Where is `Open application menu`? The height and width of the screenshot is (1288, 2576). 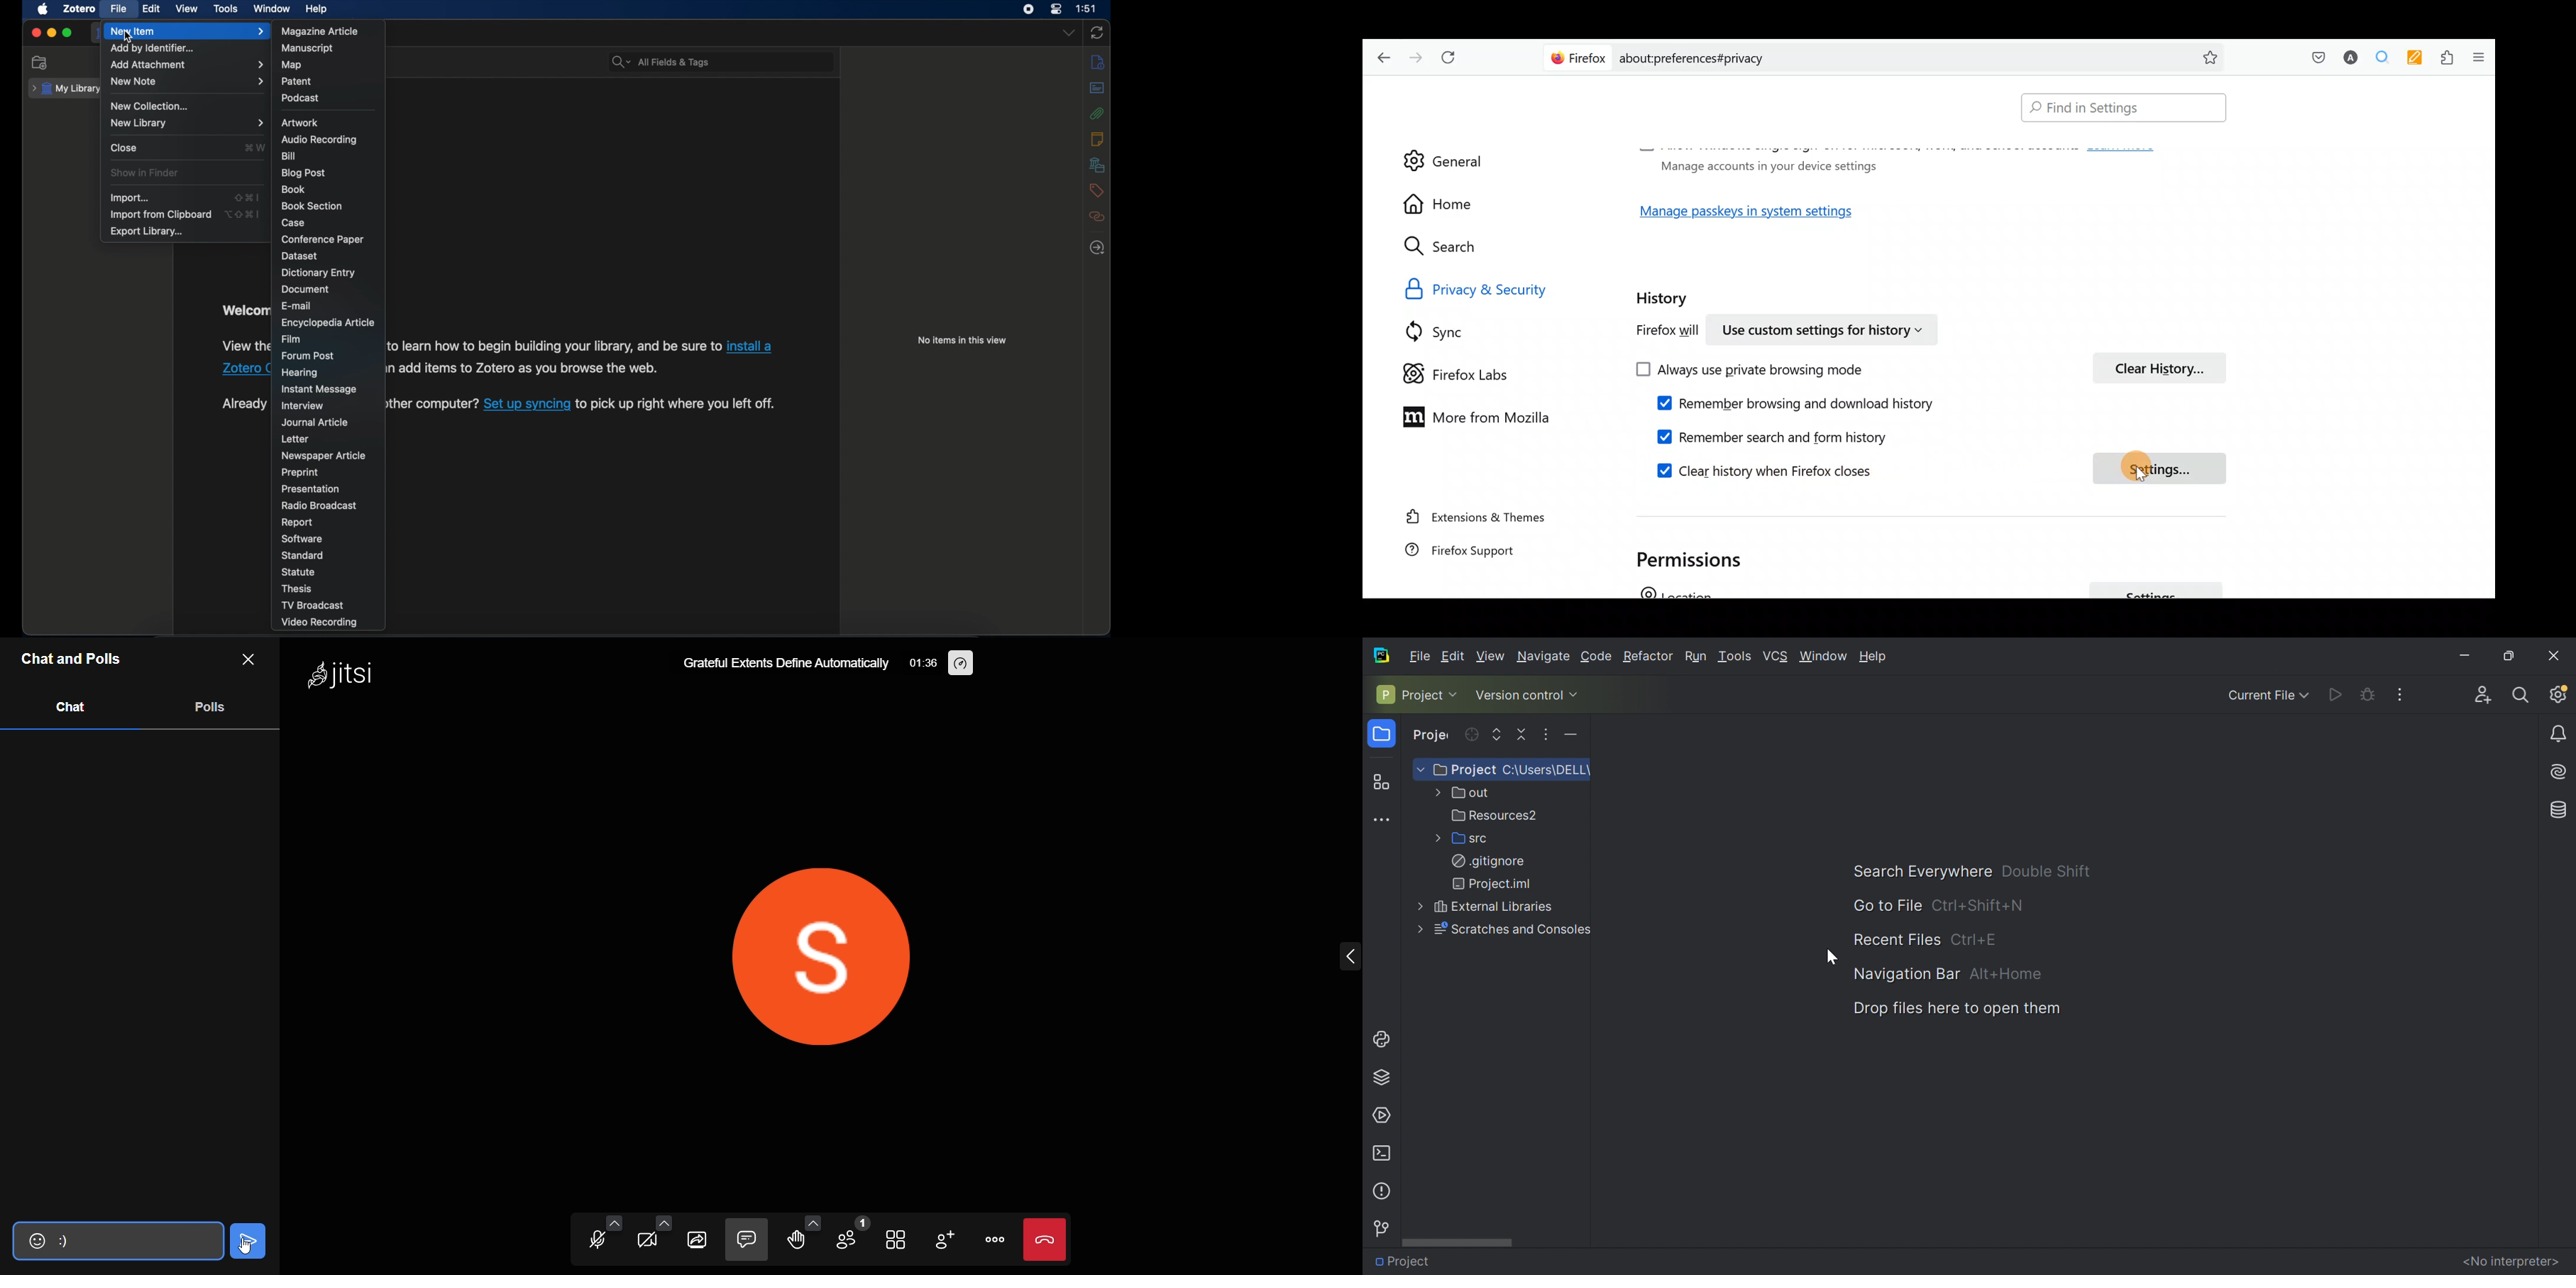
Open application menu is located at coordinates (2478, 58).